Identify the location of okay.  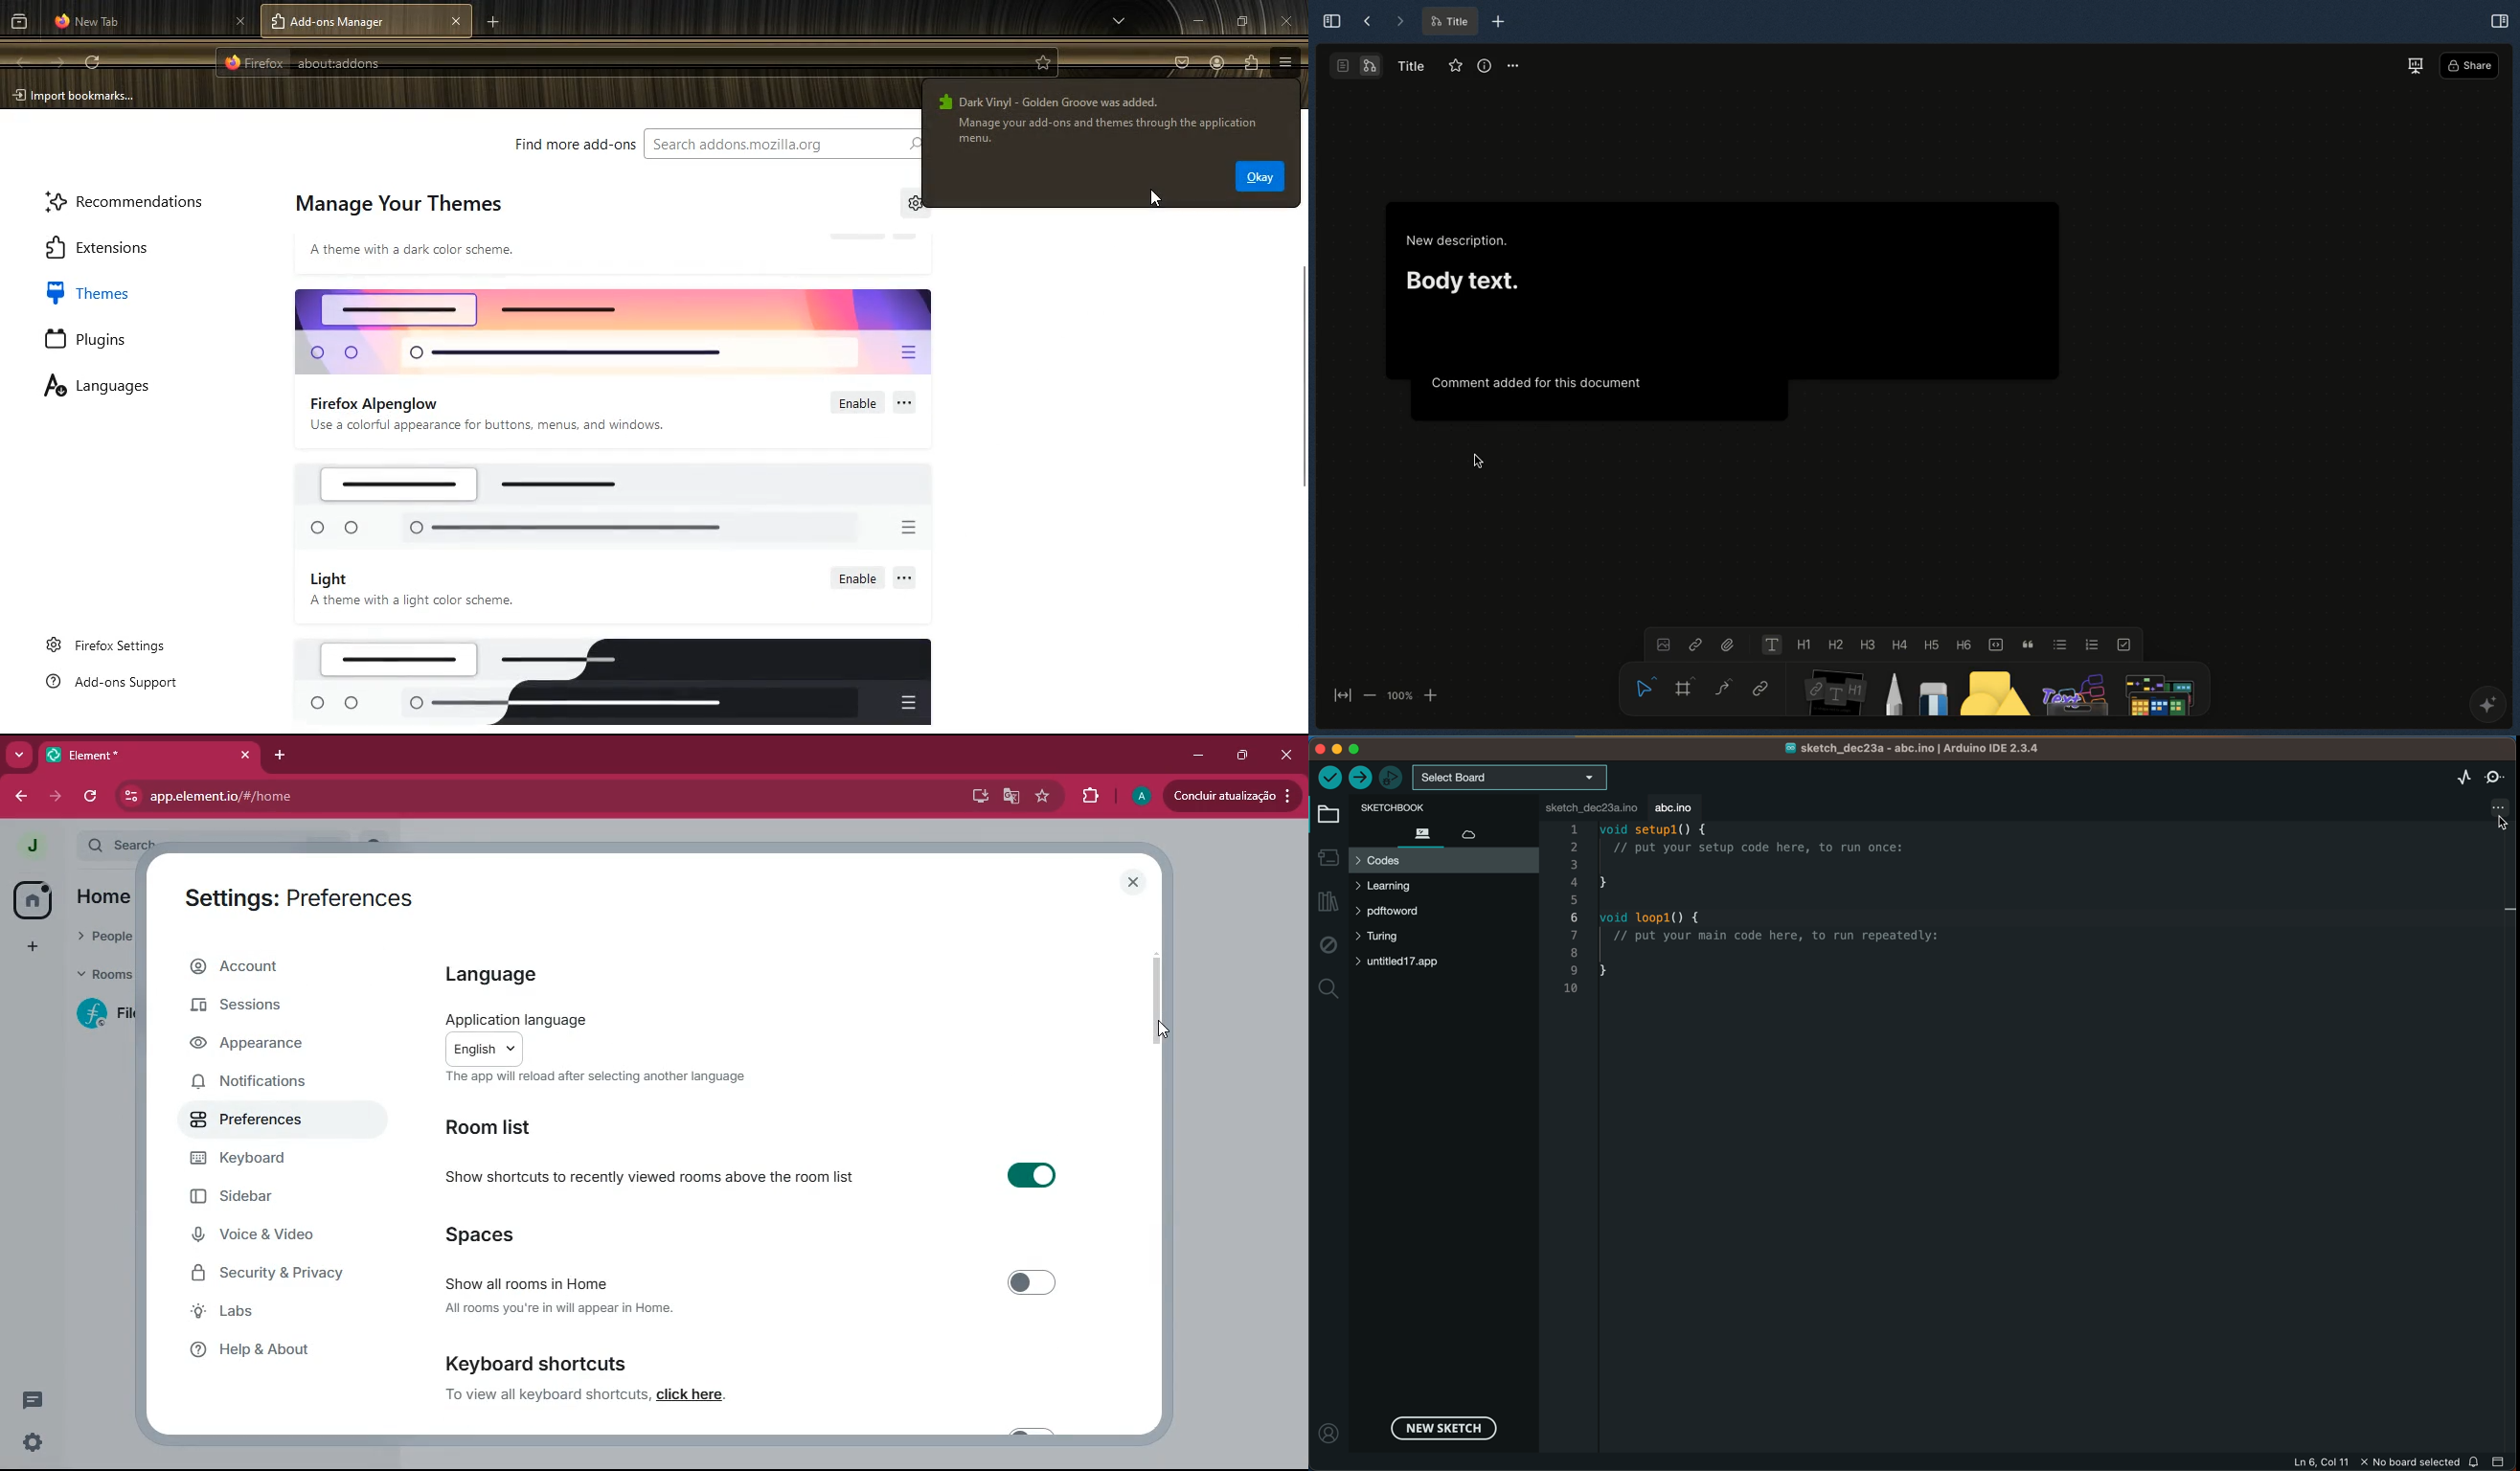
(1260, 177).